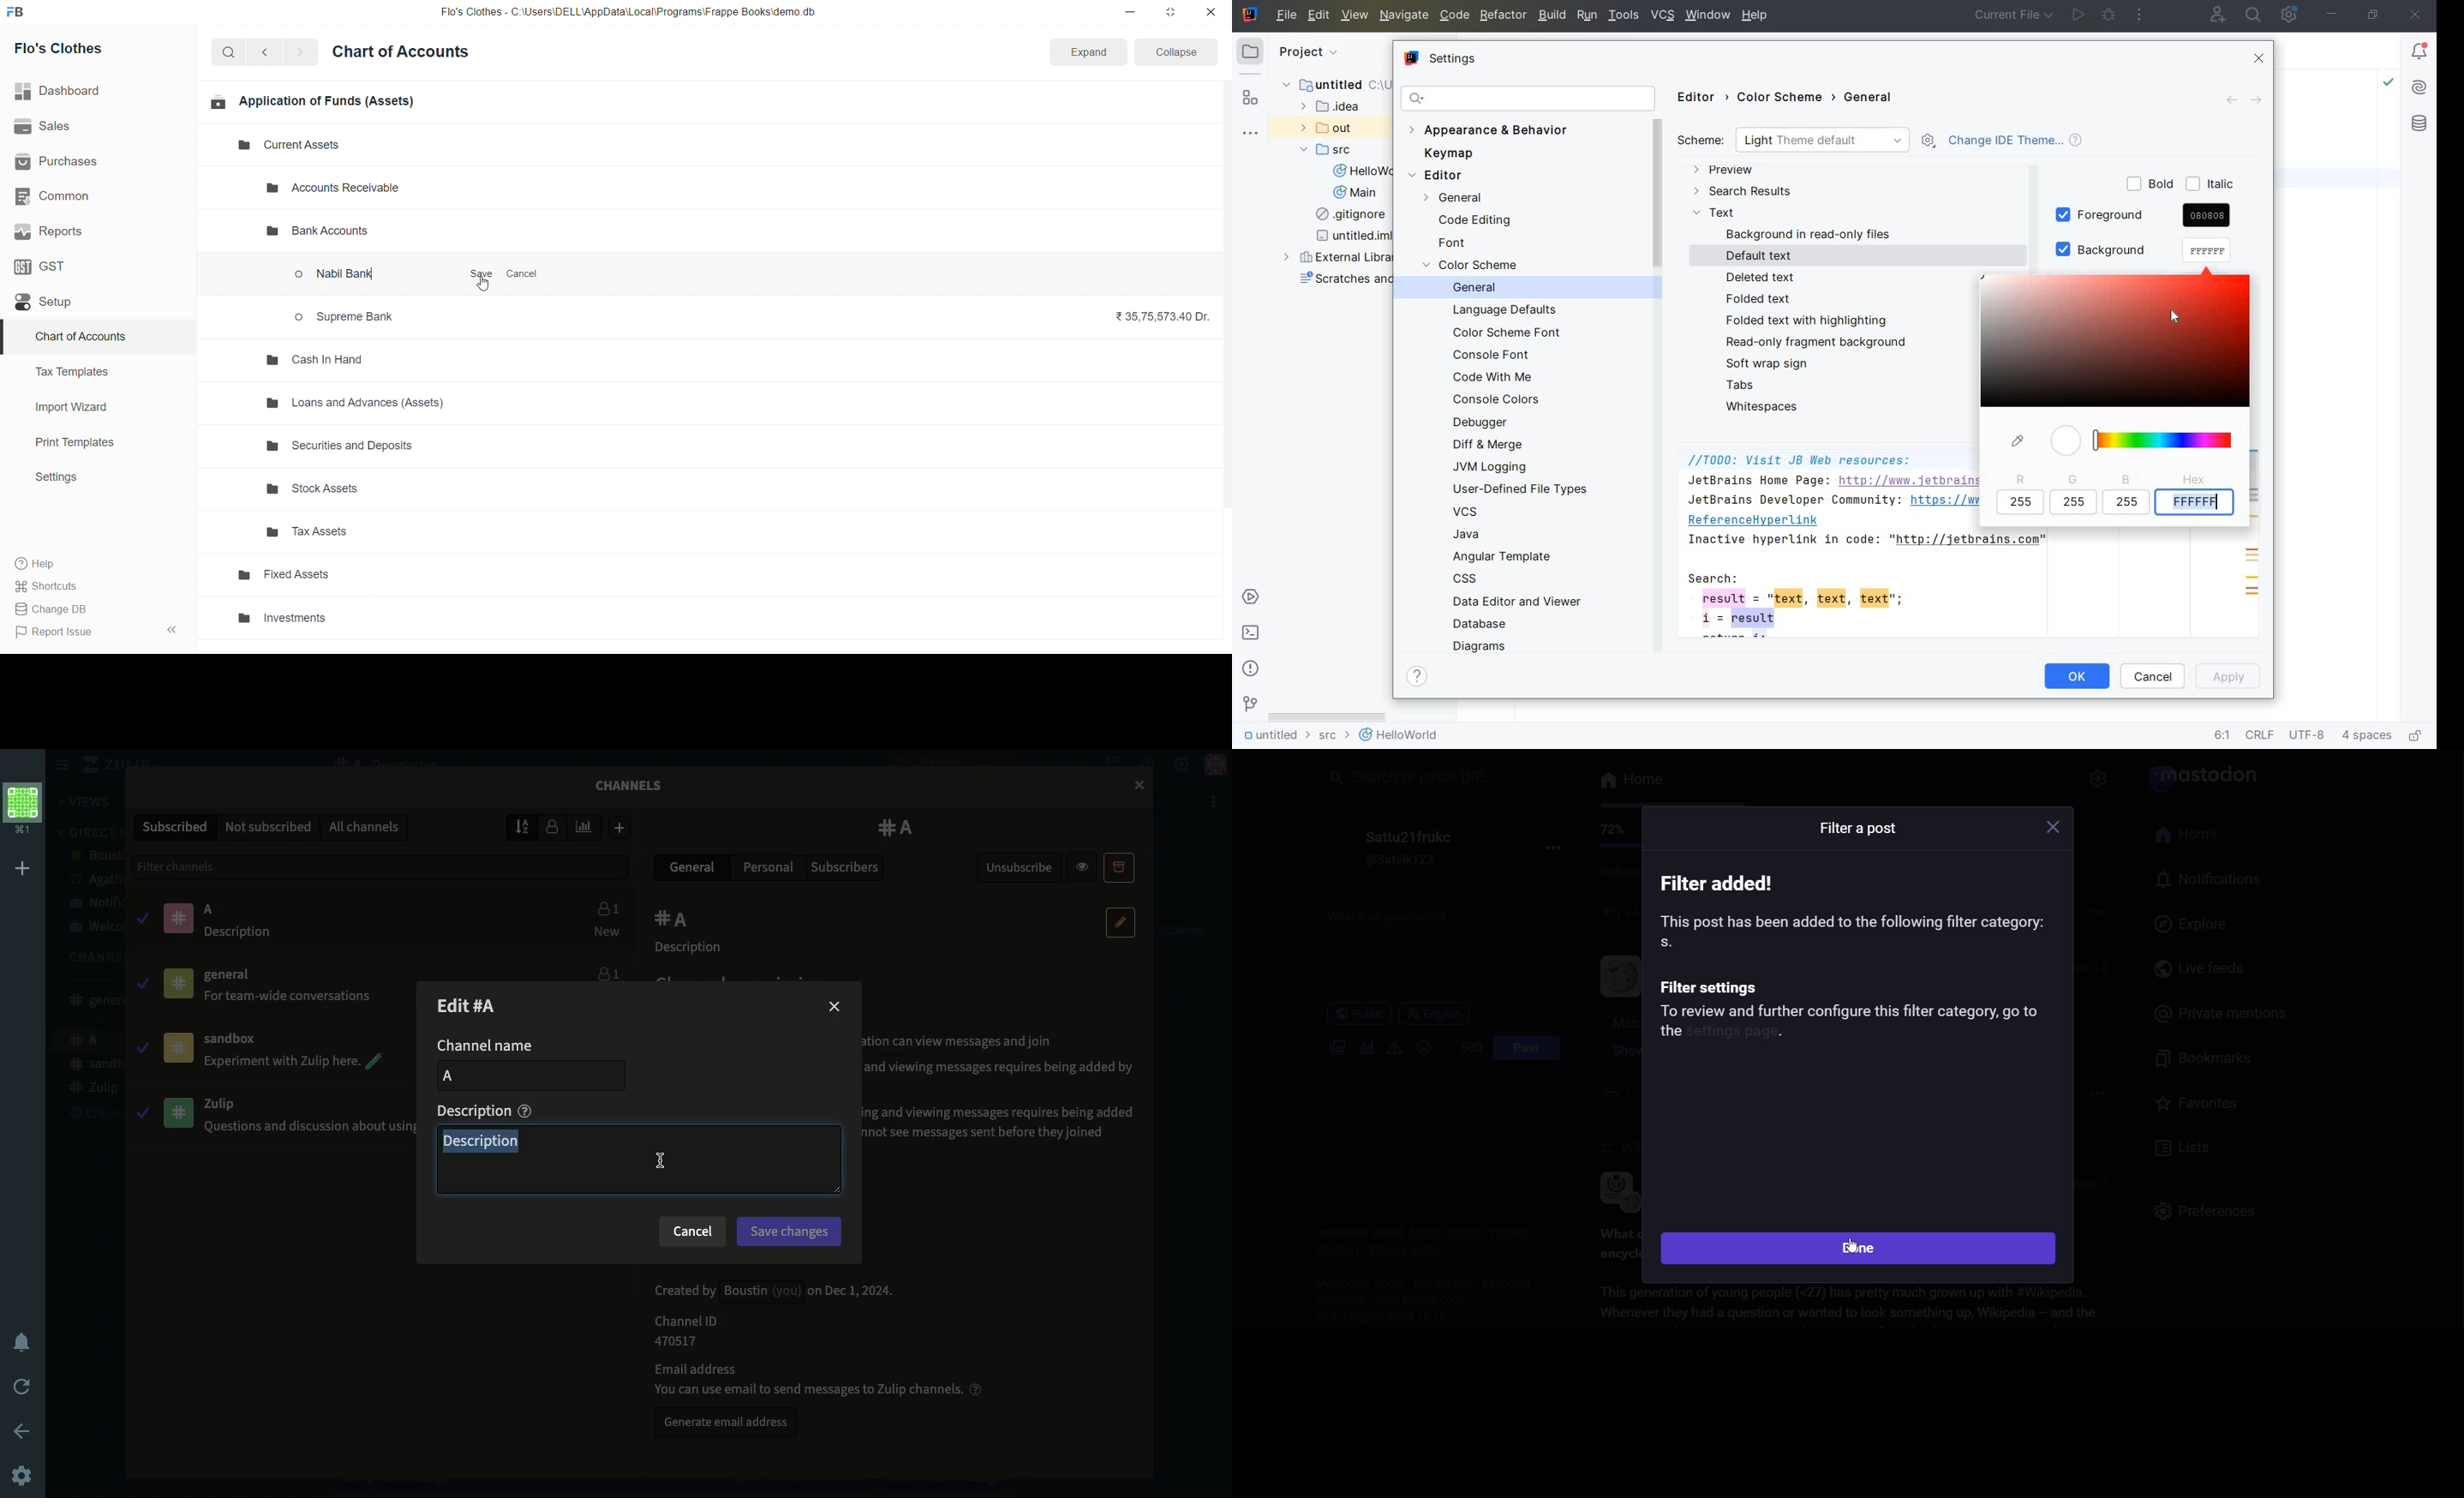 This screenshot has height=1512, width=2464. Describe the element at coordinates (367, 537) in the screenshot. I see `Tax assets` at that location.